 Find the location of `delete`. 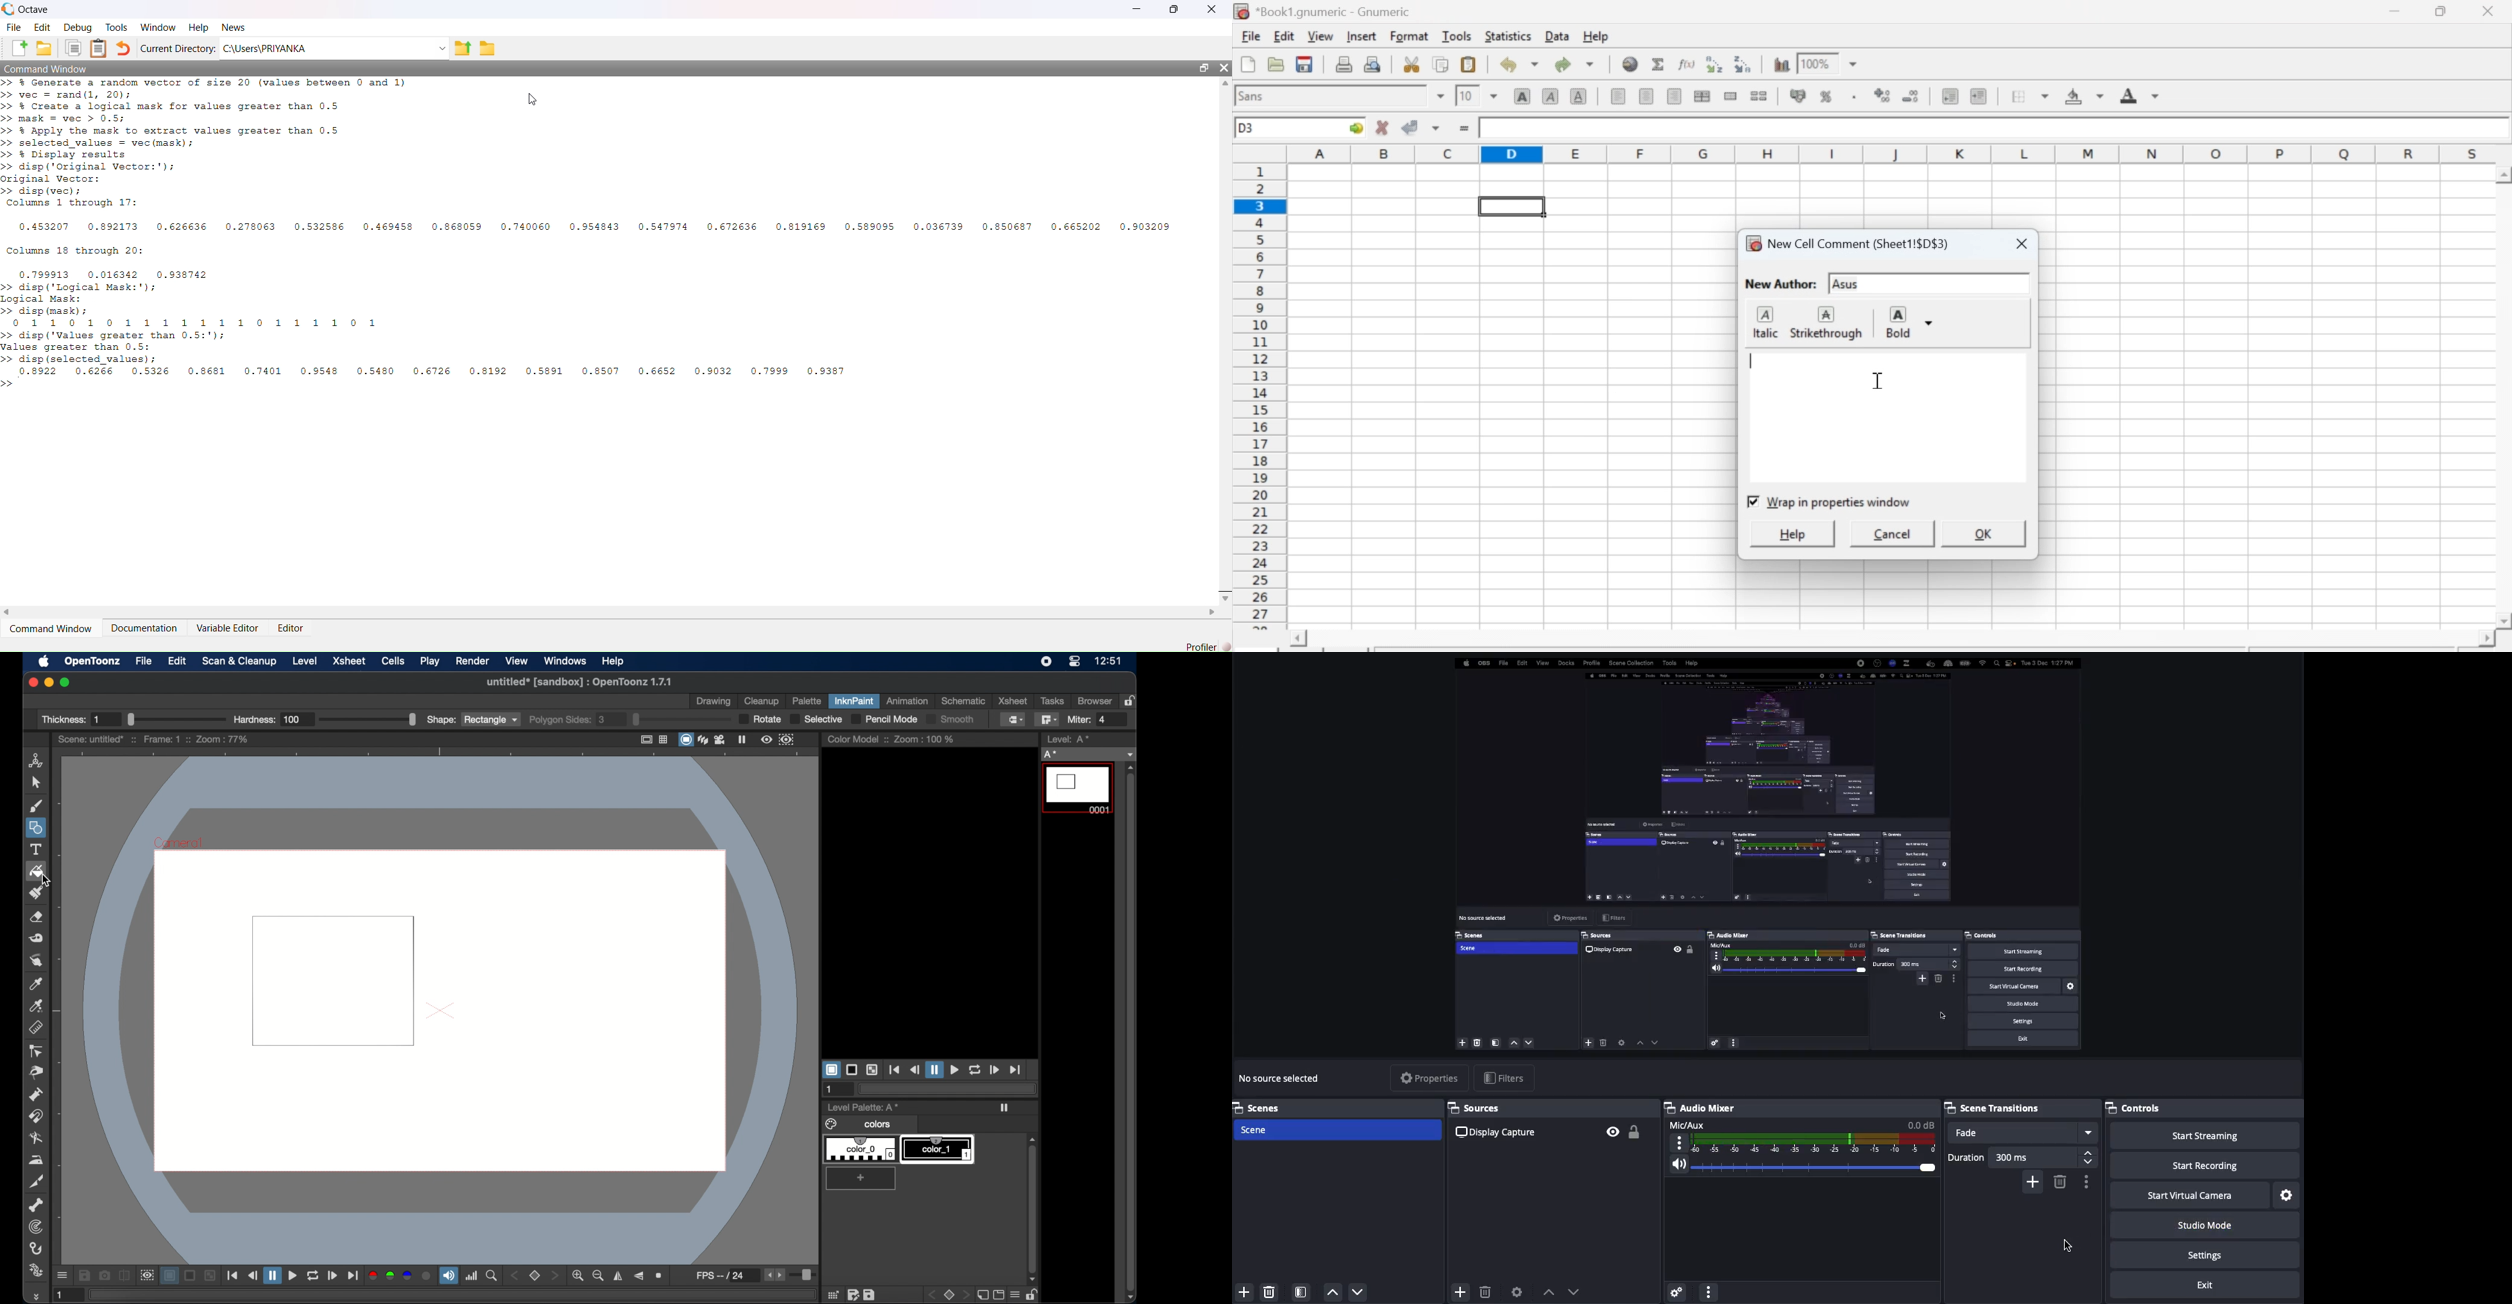

delete is located at coordinates (1485, 1288).